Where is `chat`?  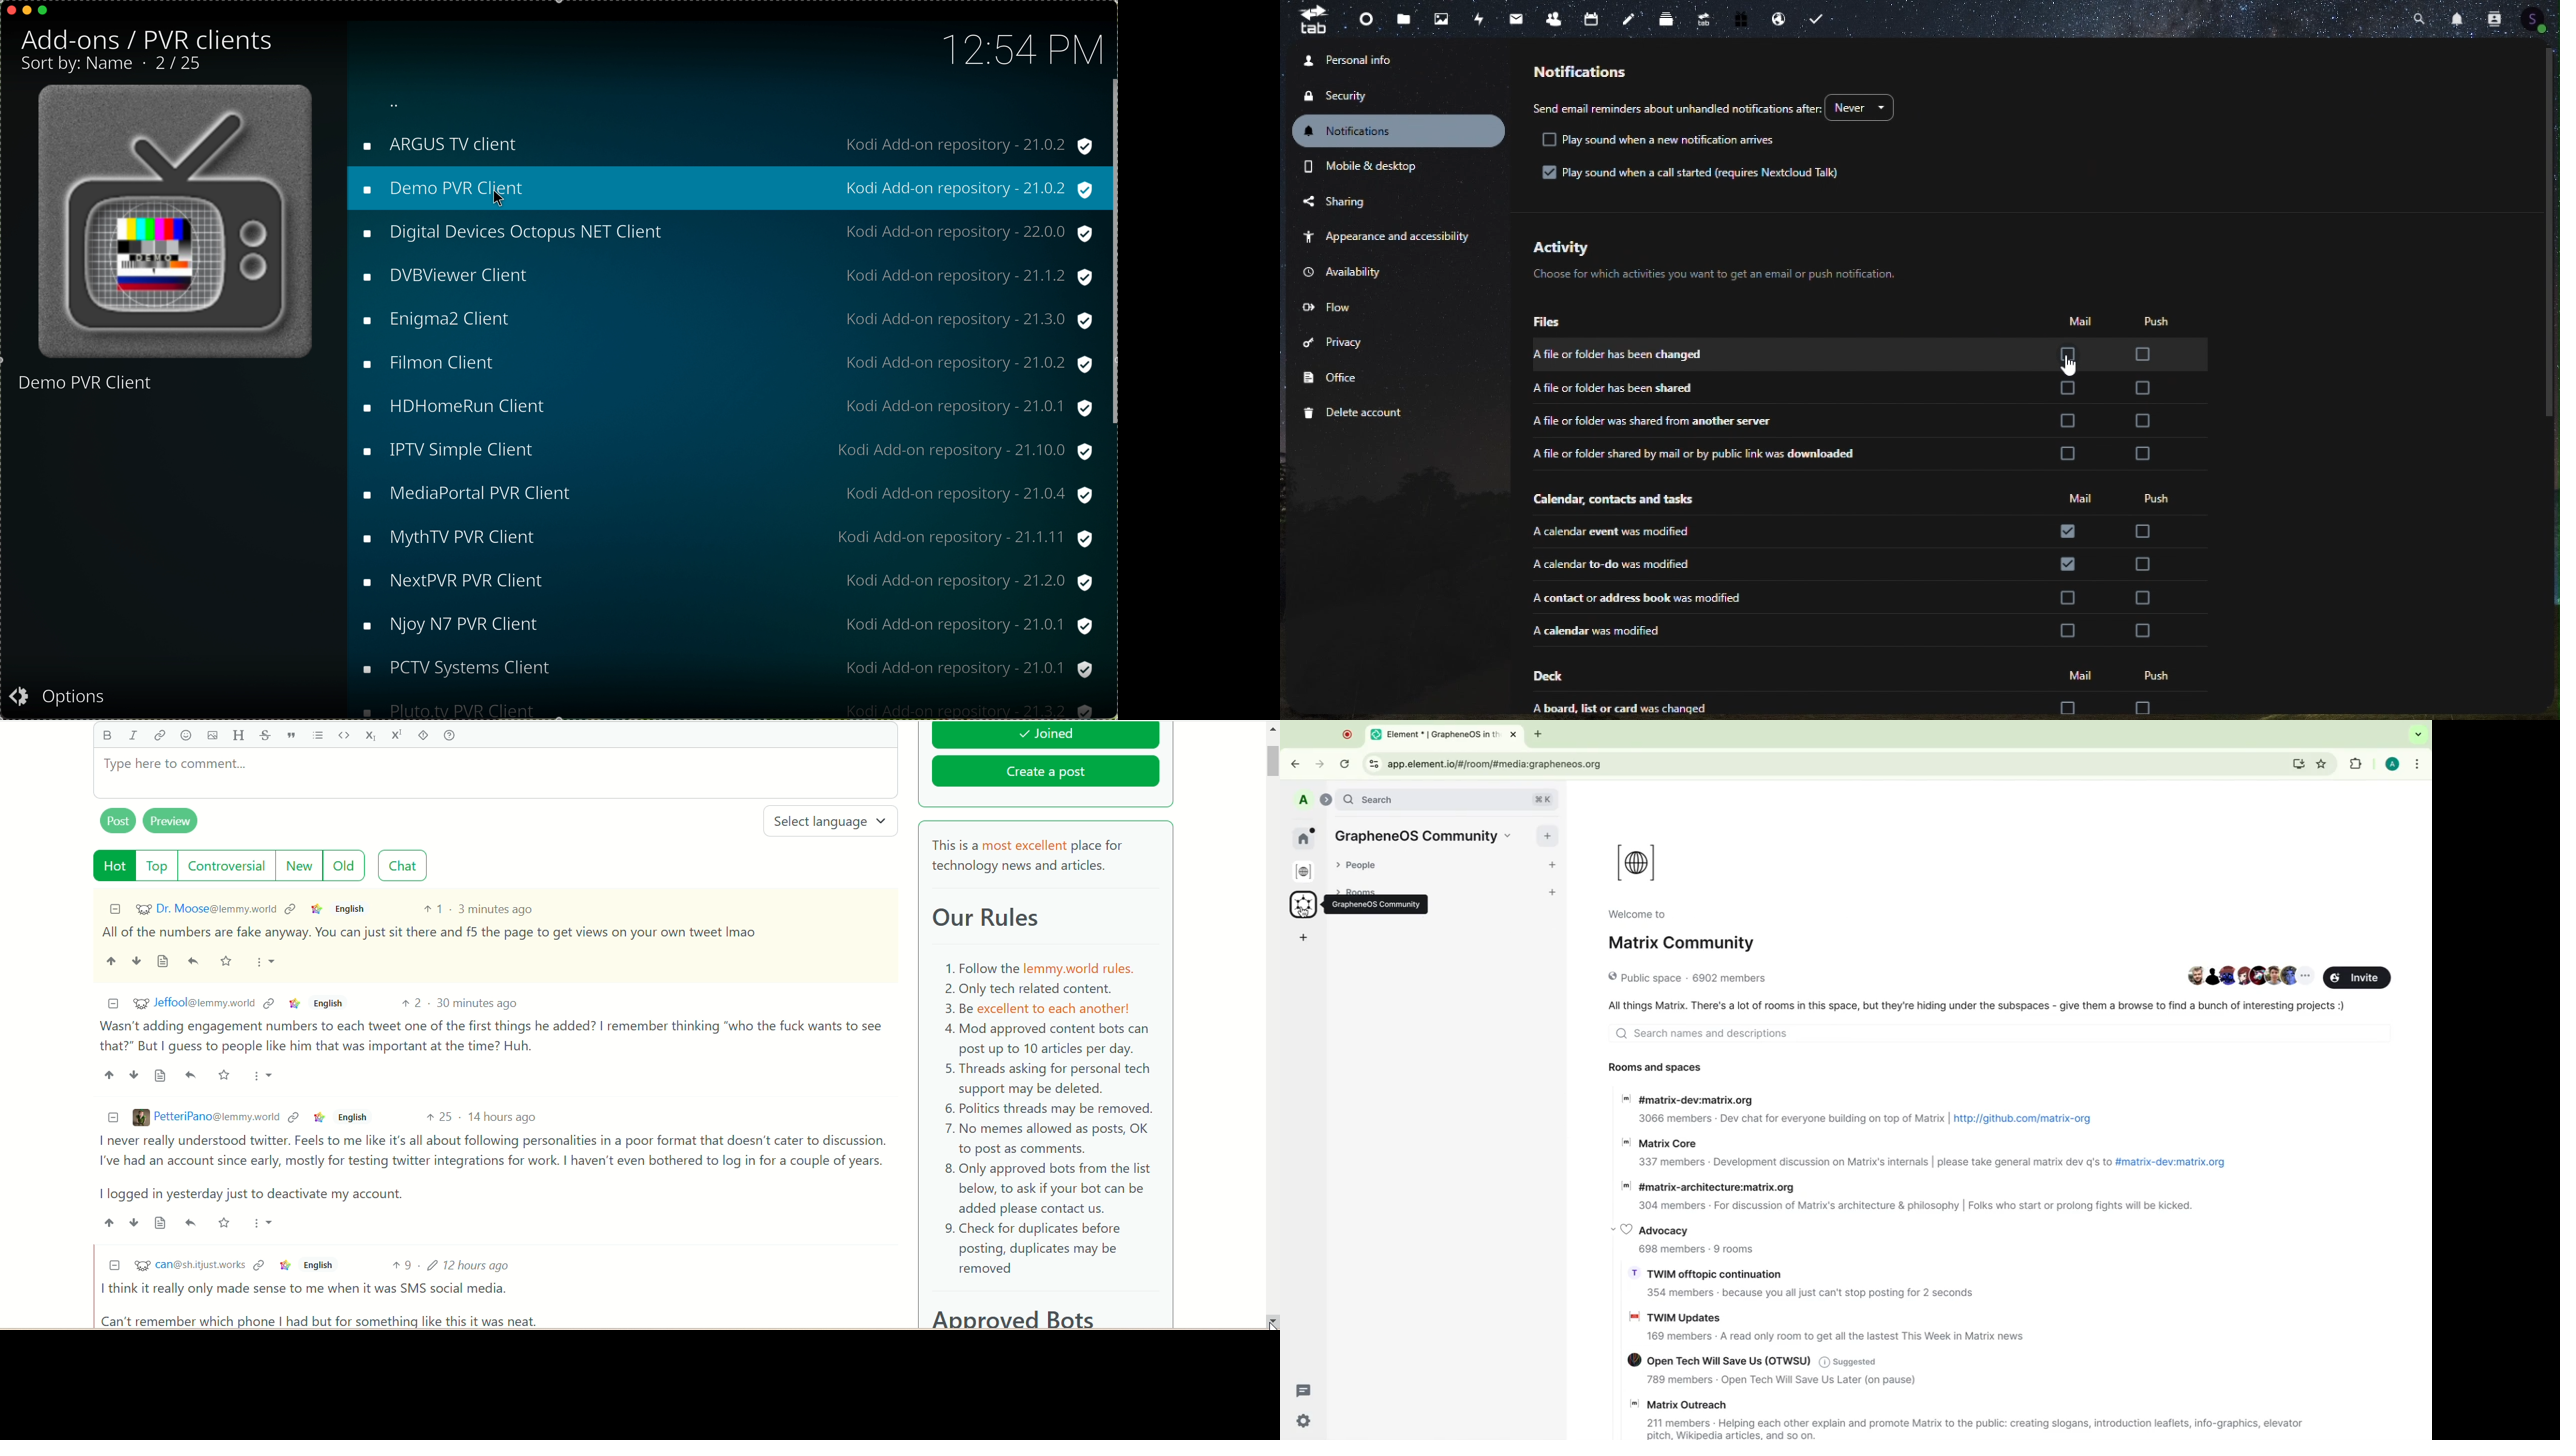 chat is located at coordinates (403, 866).